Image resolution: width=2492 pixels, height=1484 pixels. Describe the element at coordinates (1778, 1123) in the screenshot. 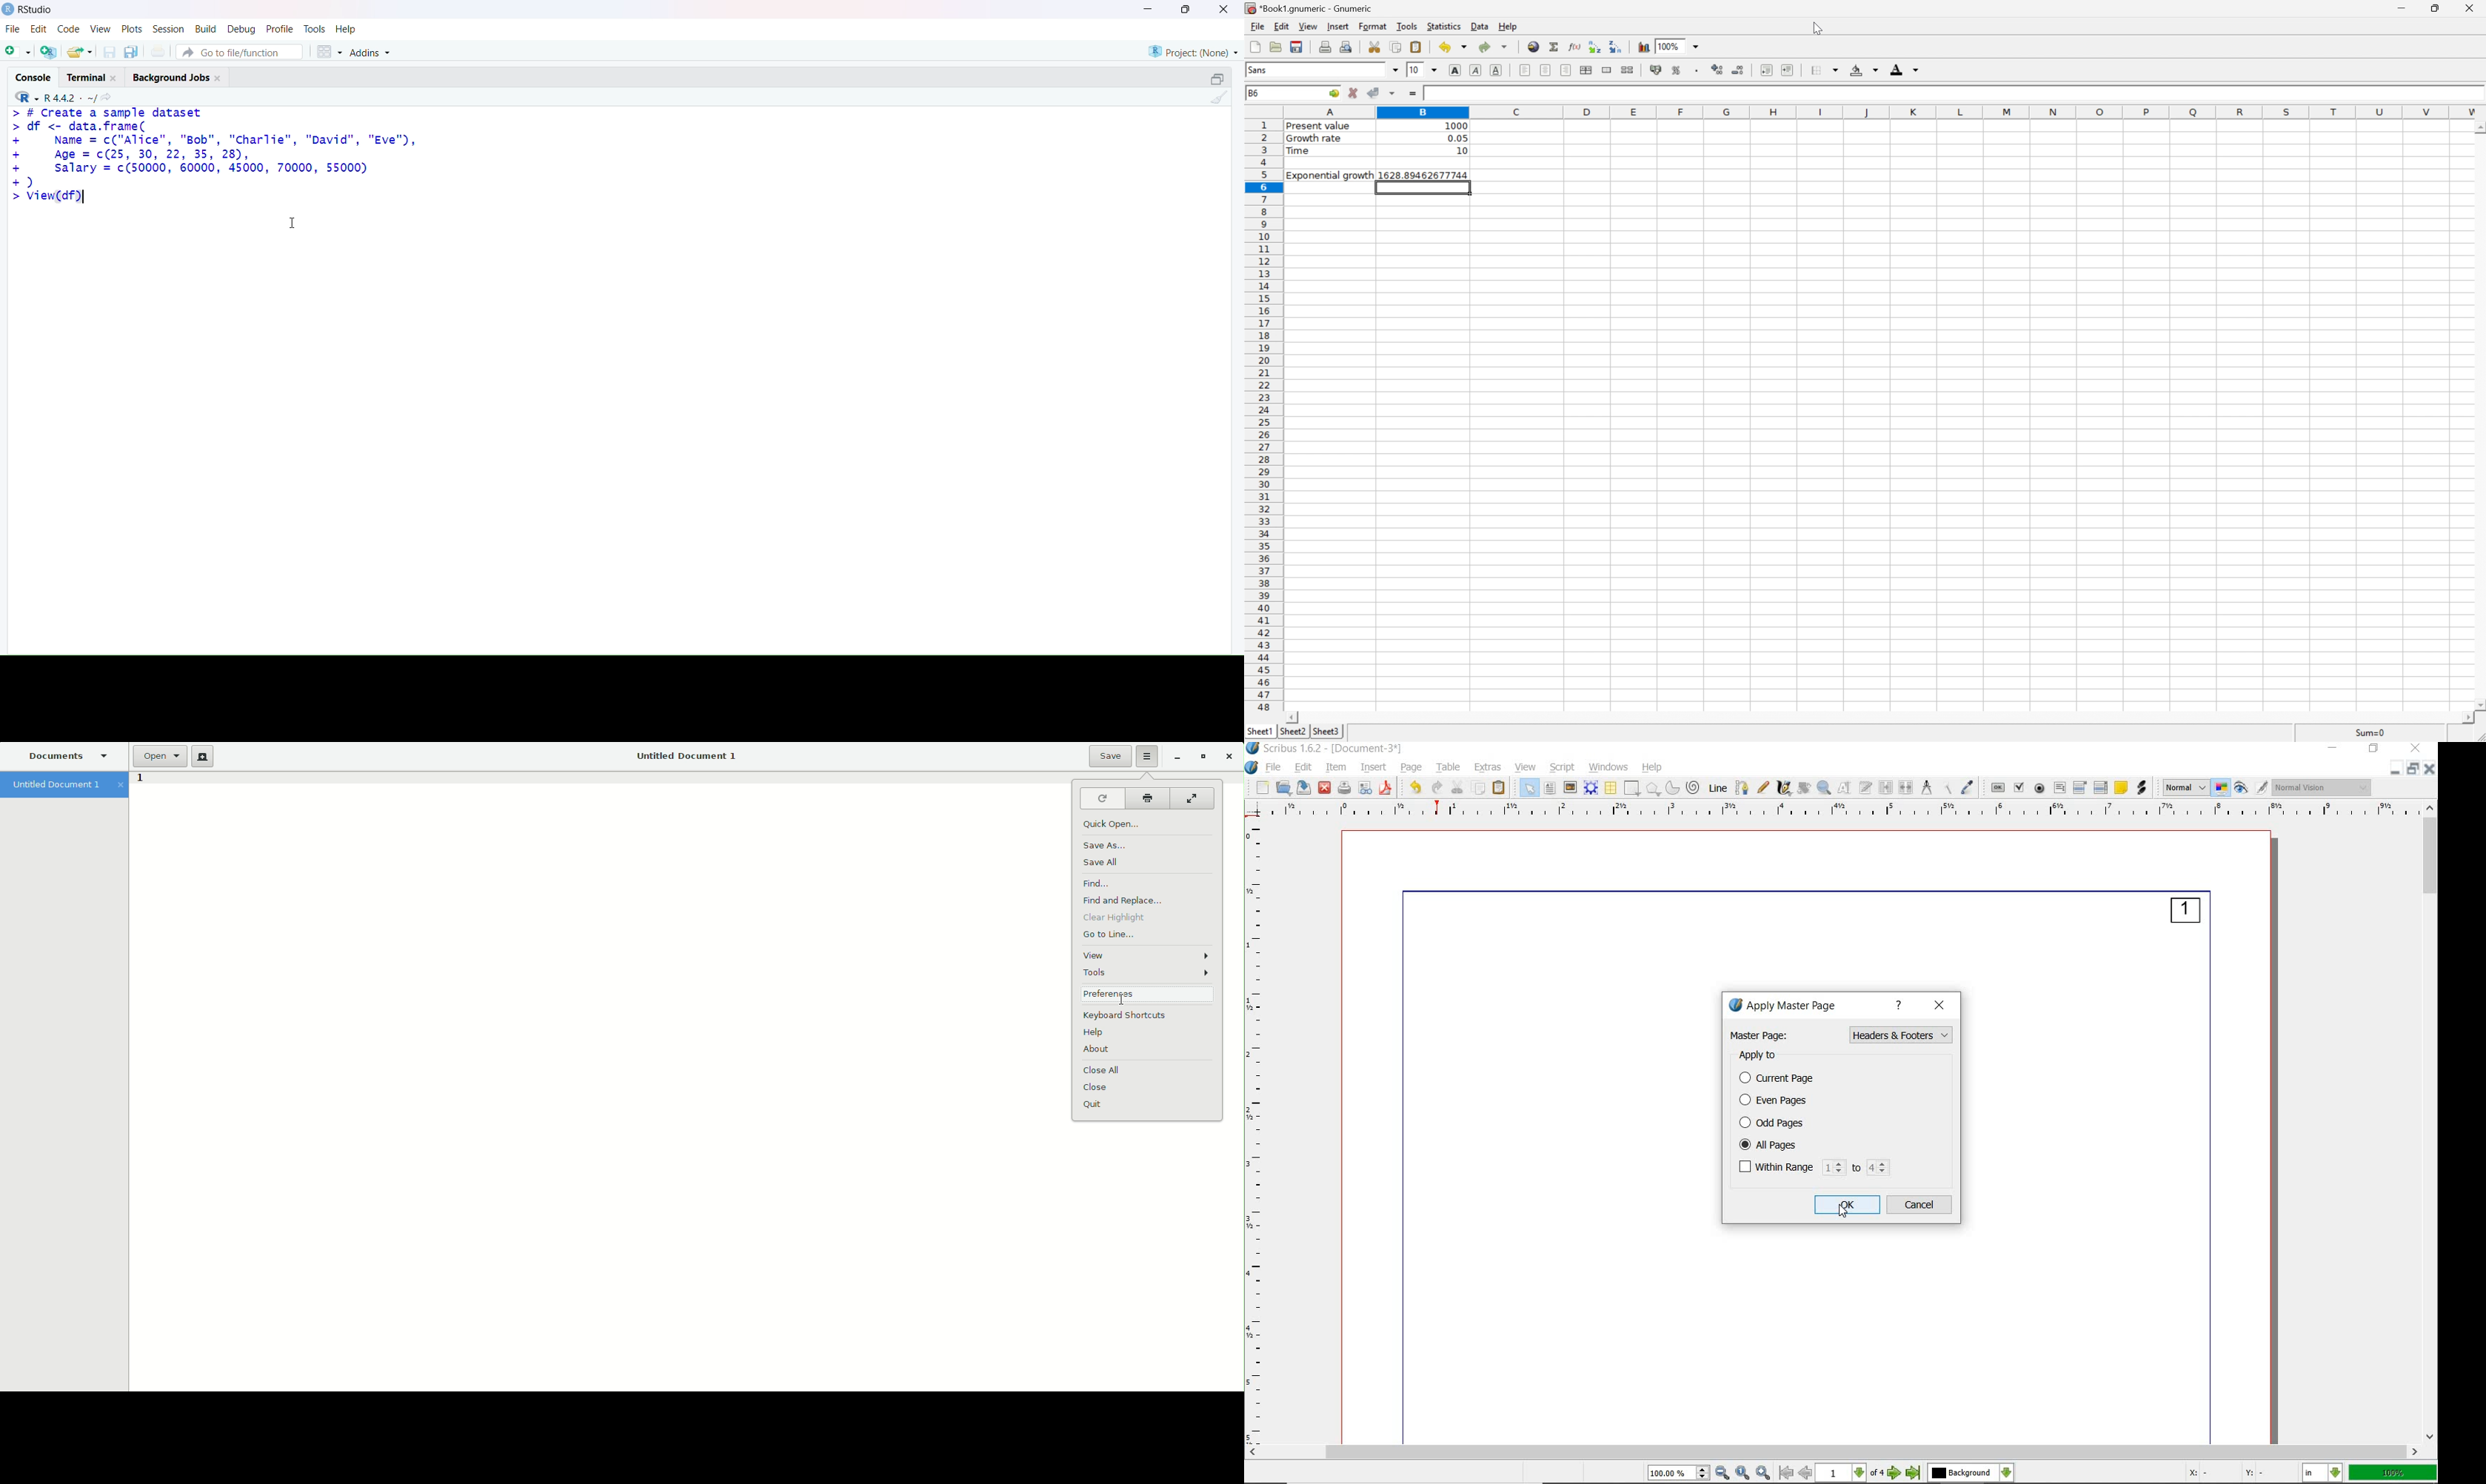

I see `odd pages` at that location.